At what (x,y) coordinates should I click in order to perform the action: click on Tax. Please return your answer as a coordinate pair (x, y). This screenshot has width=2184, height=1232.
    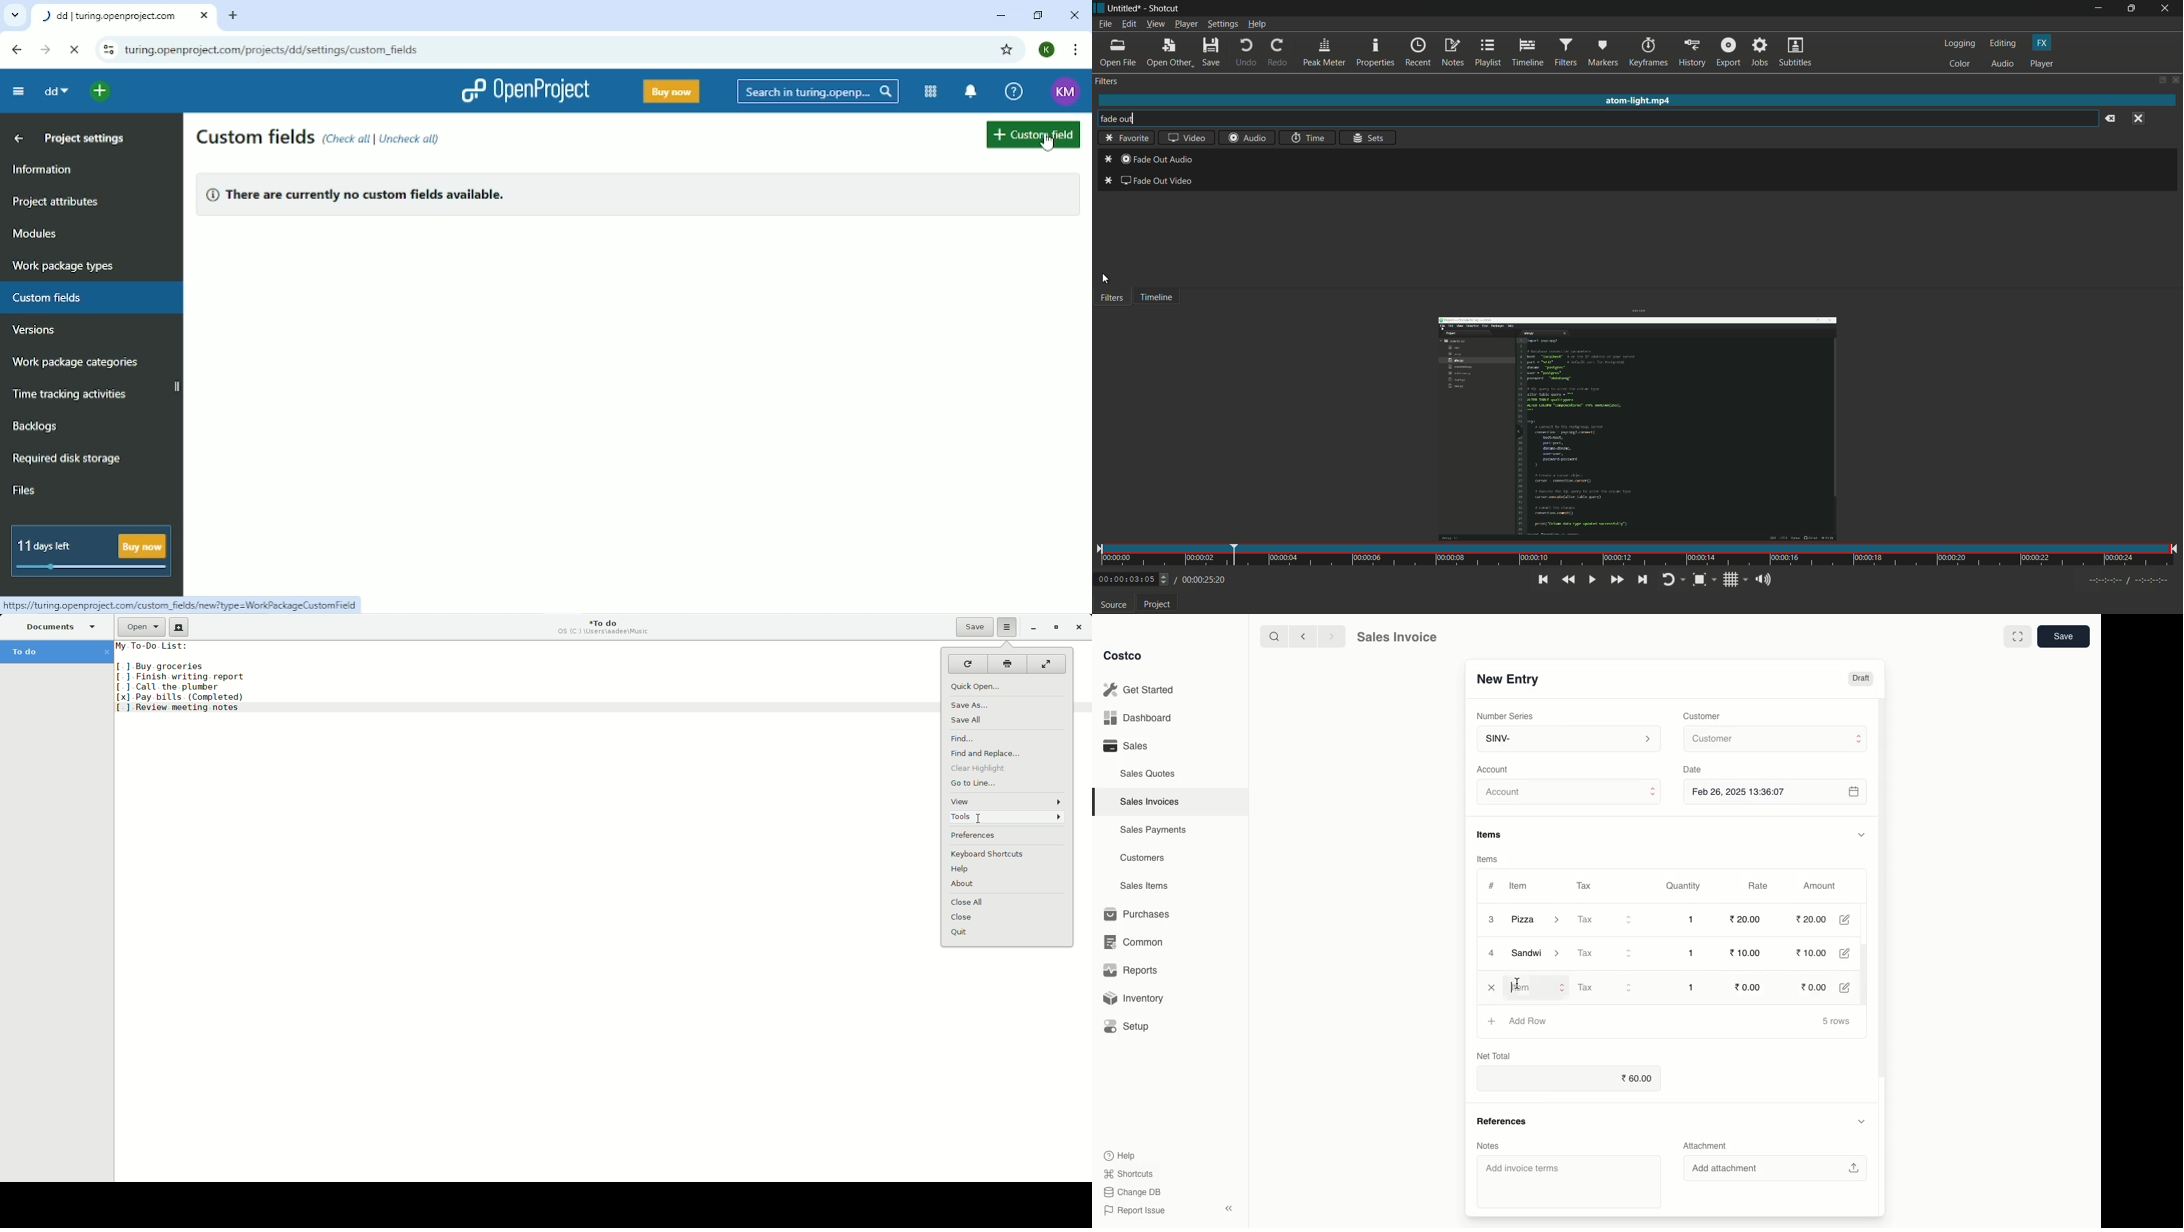
    Looking at the image, I should click on (1606, 920).